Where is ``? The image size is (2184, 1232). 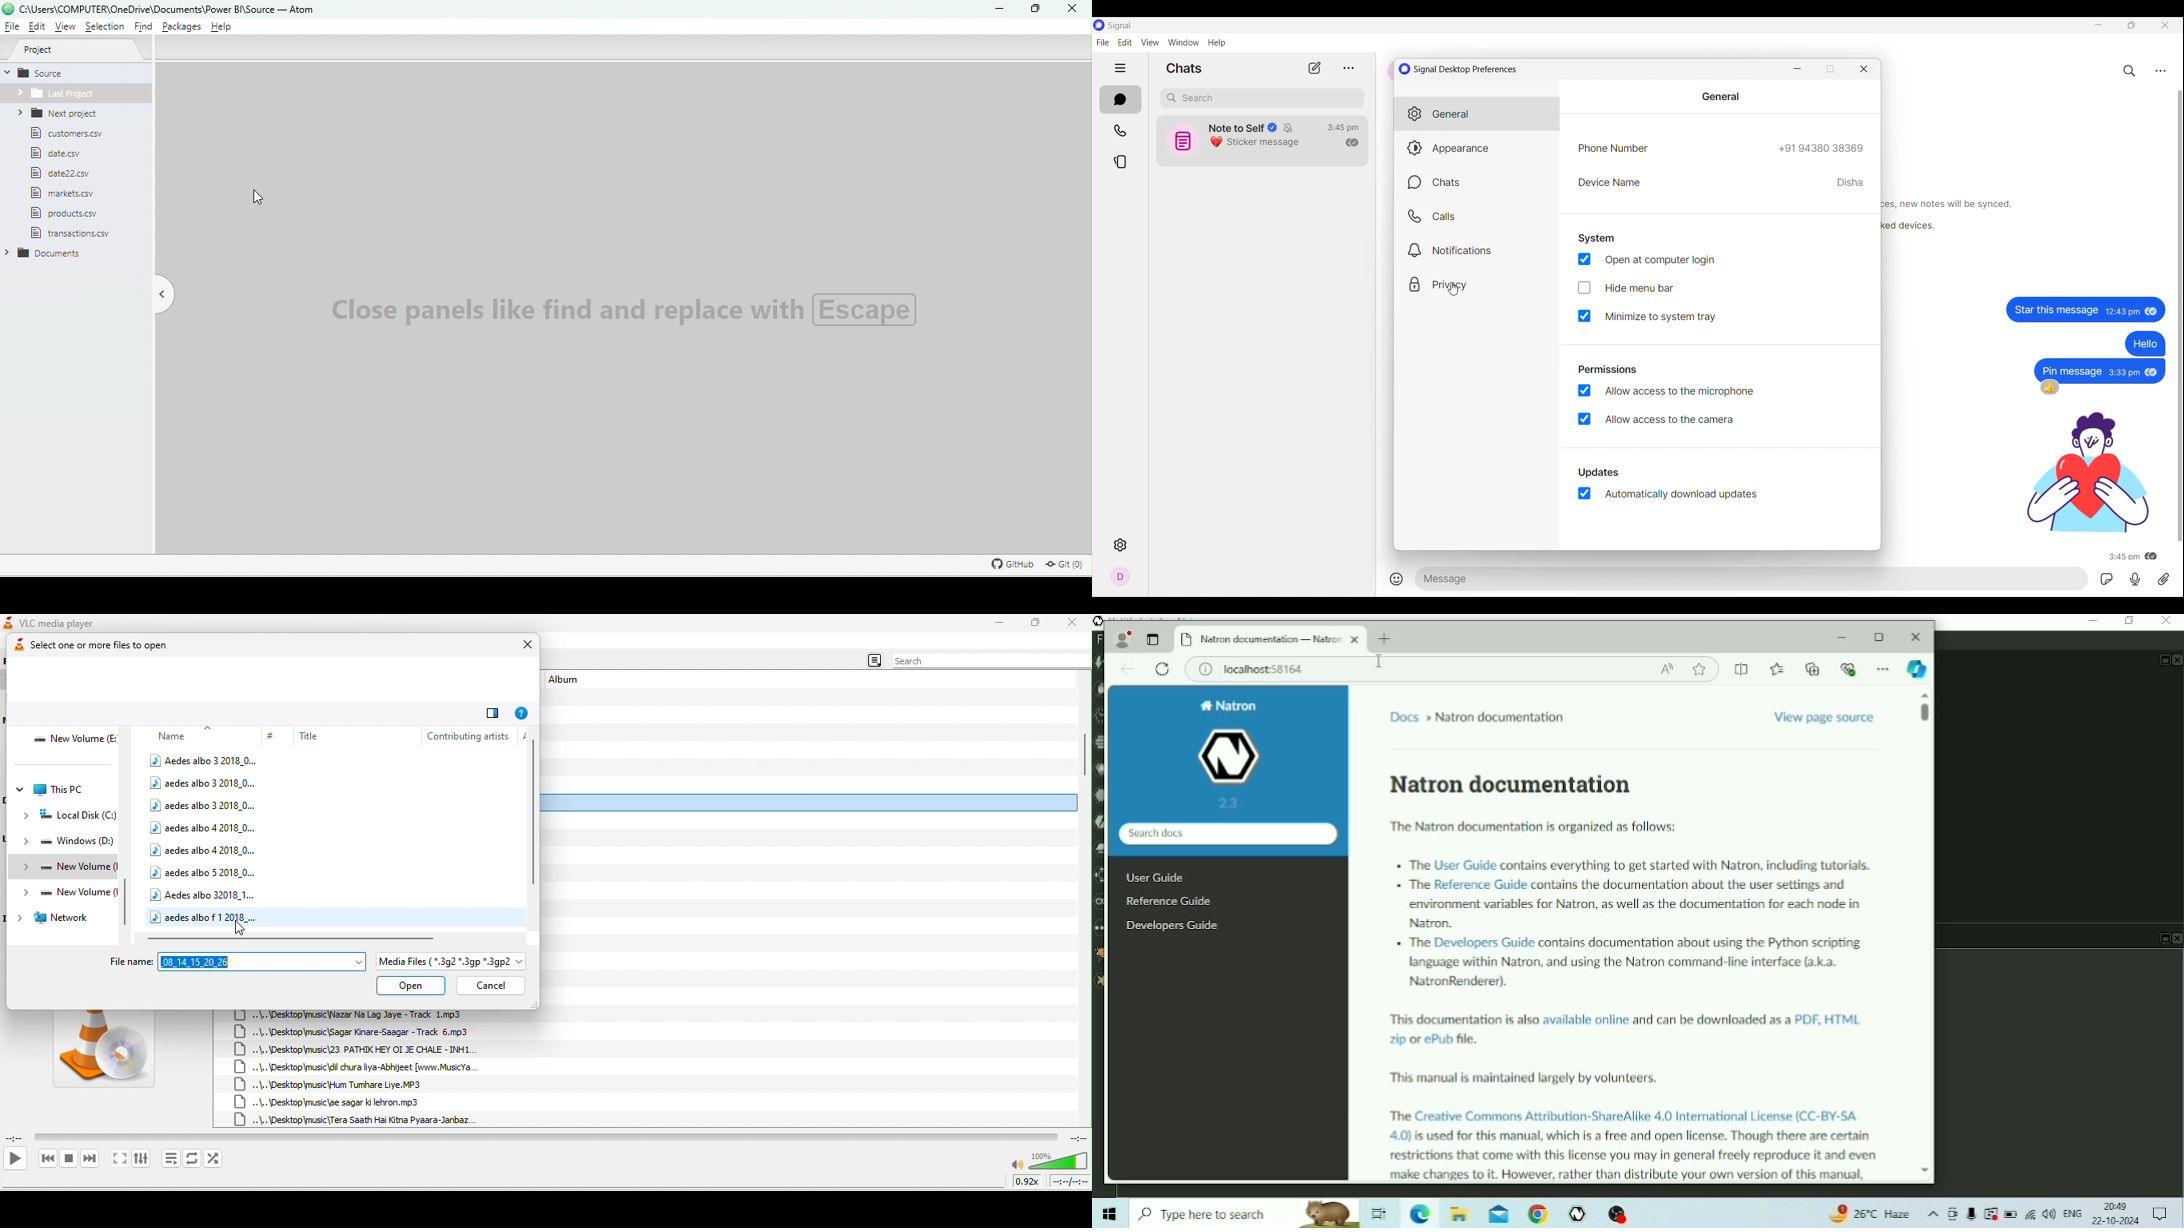  is located at coordinates (11, 26).